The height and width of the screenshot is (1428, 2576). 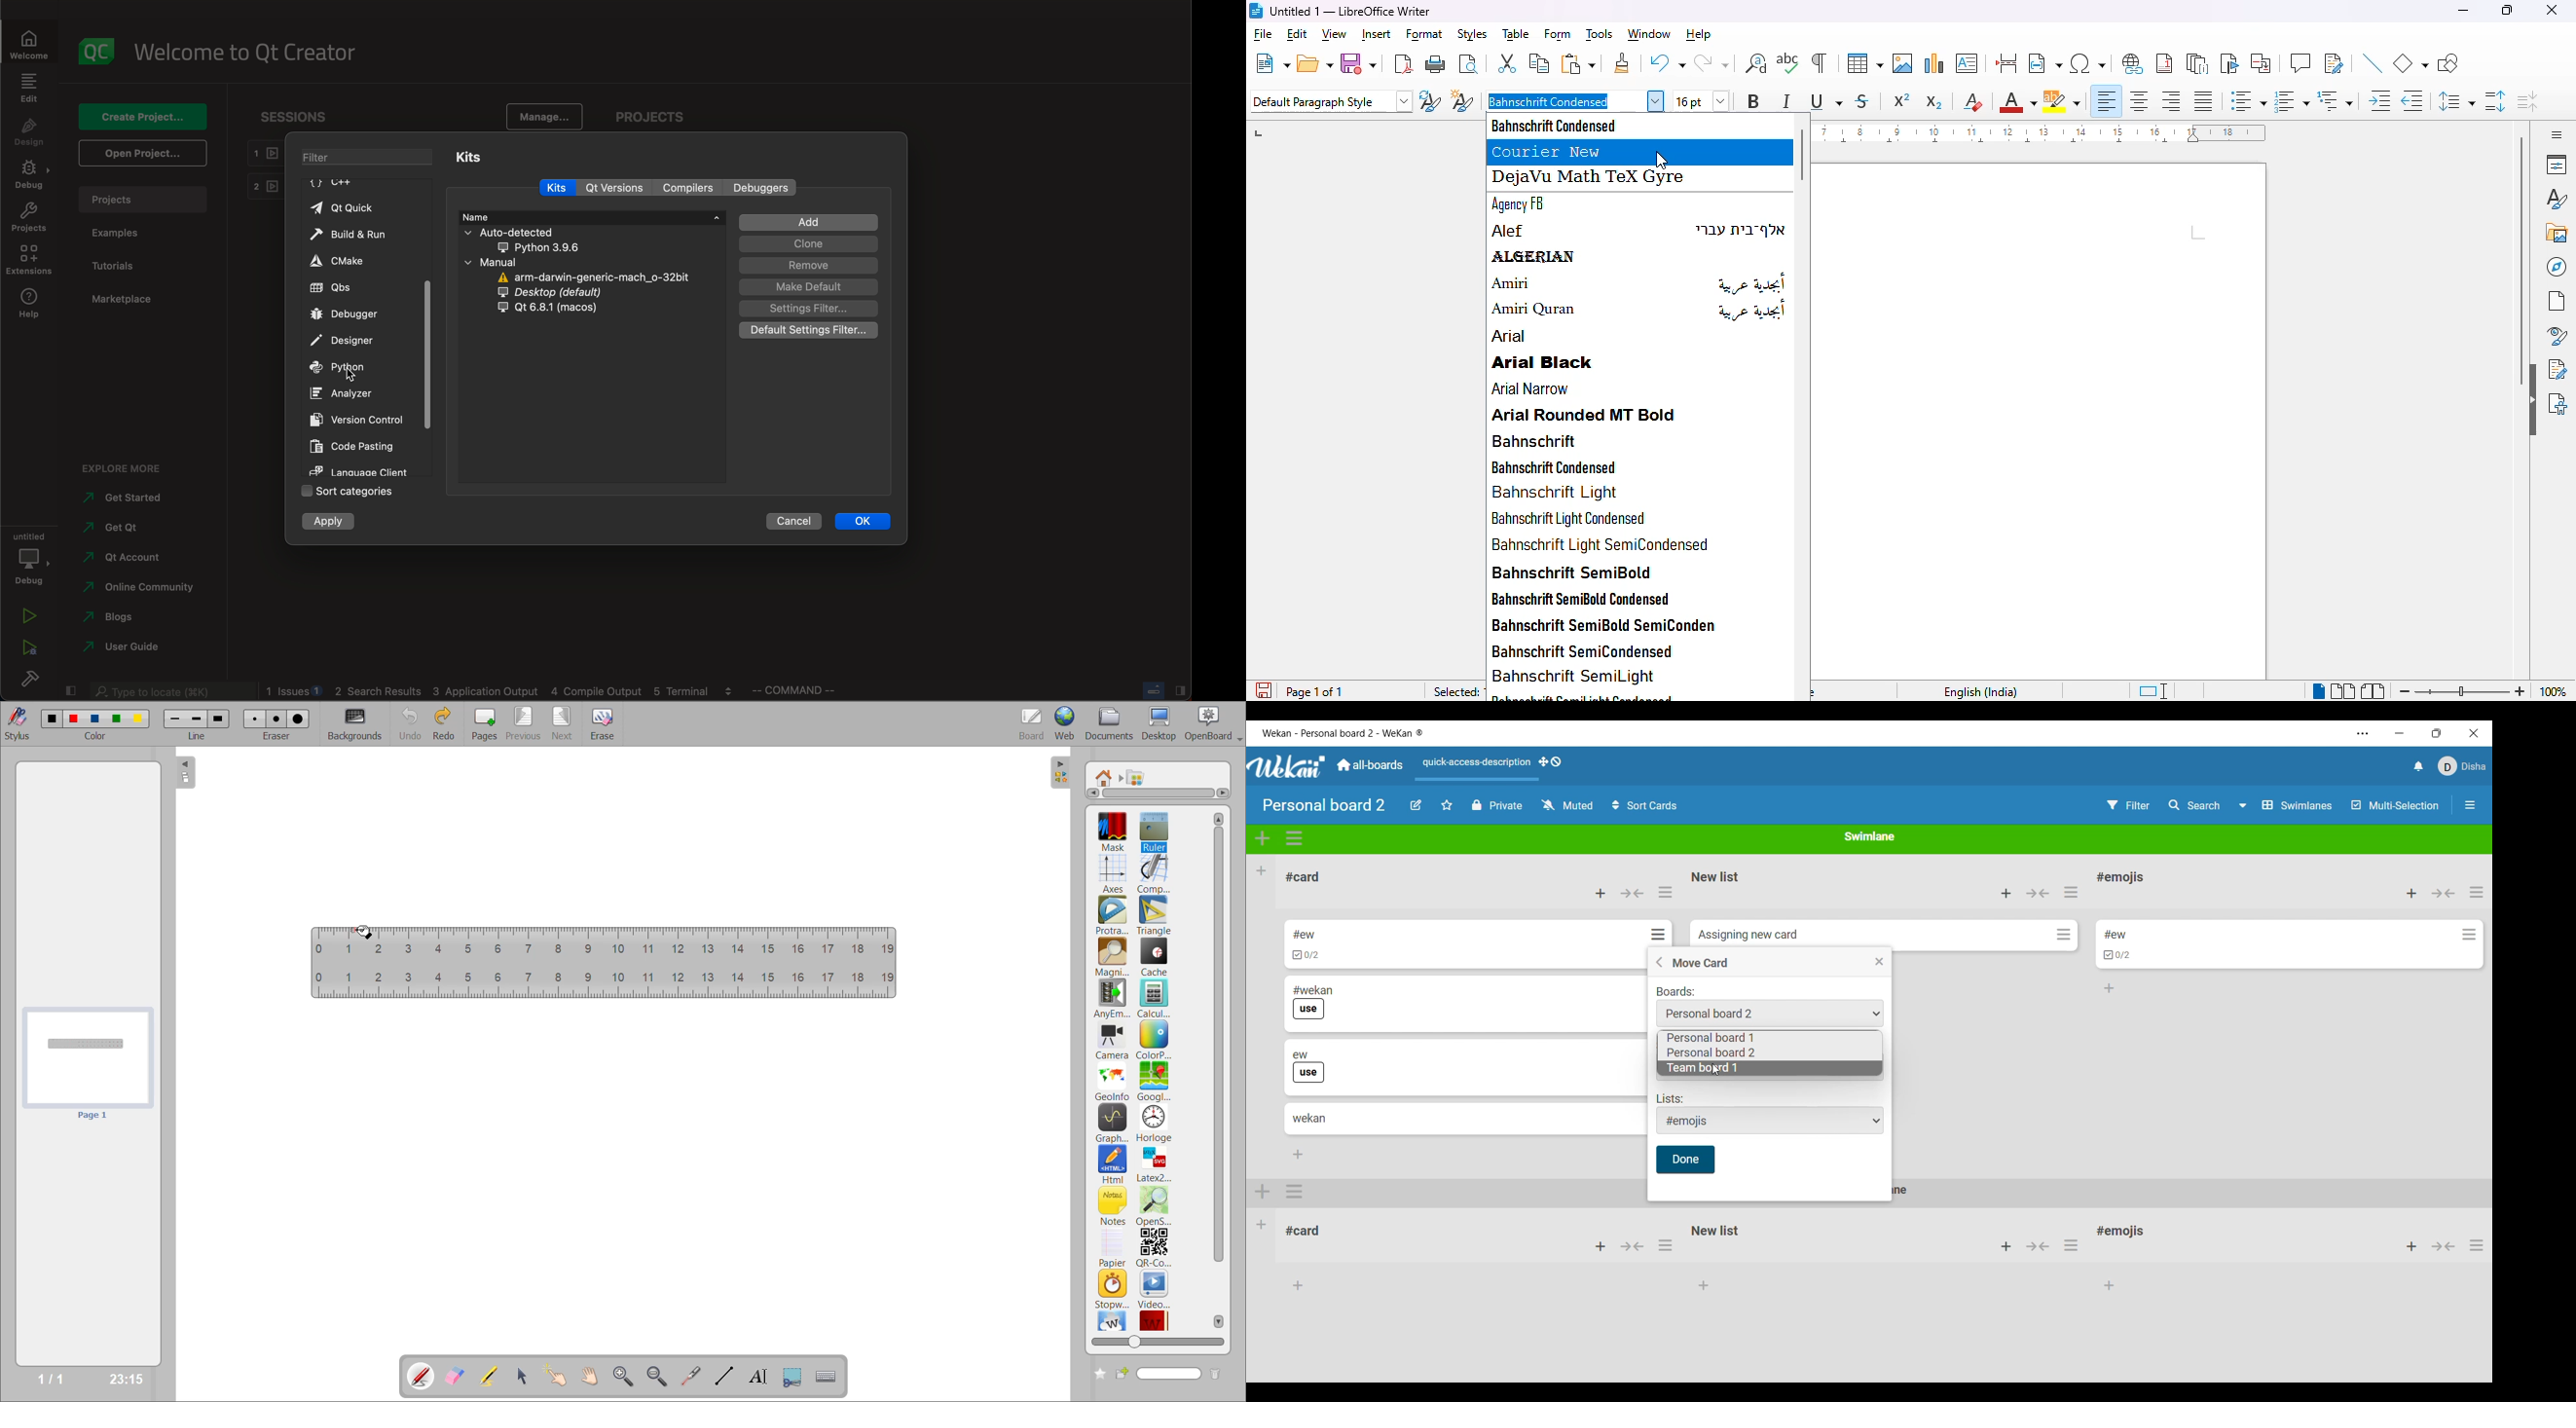 I want to click on debuggers, so click(x=762, y=187).